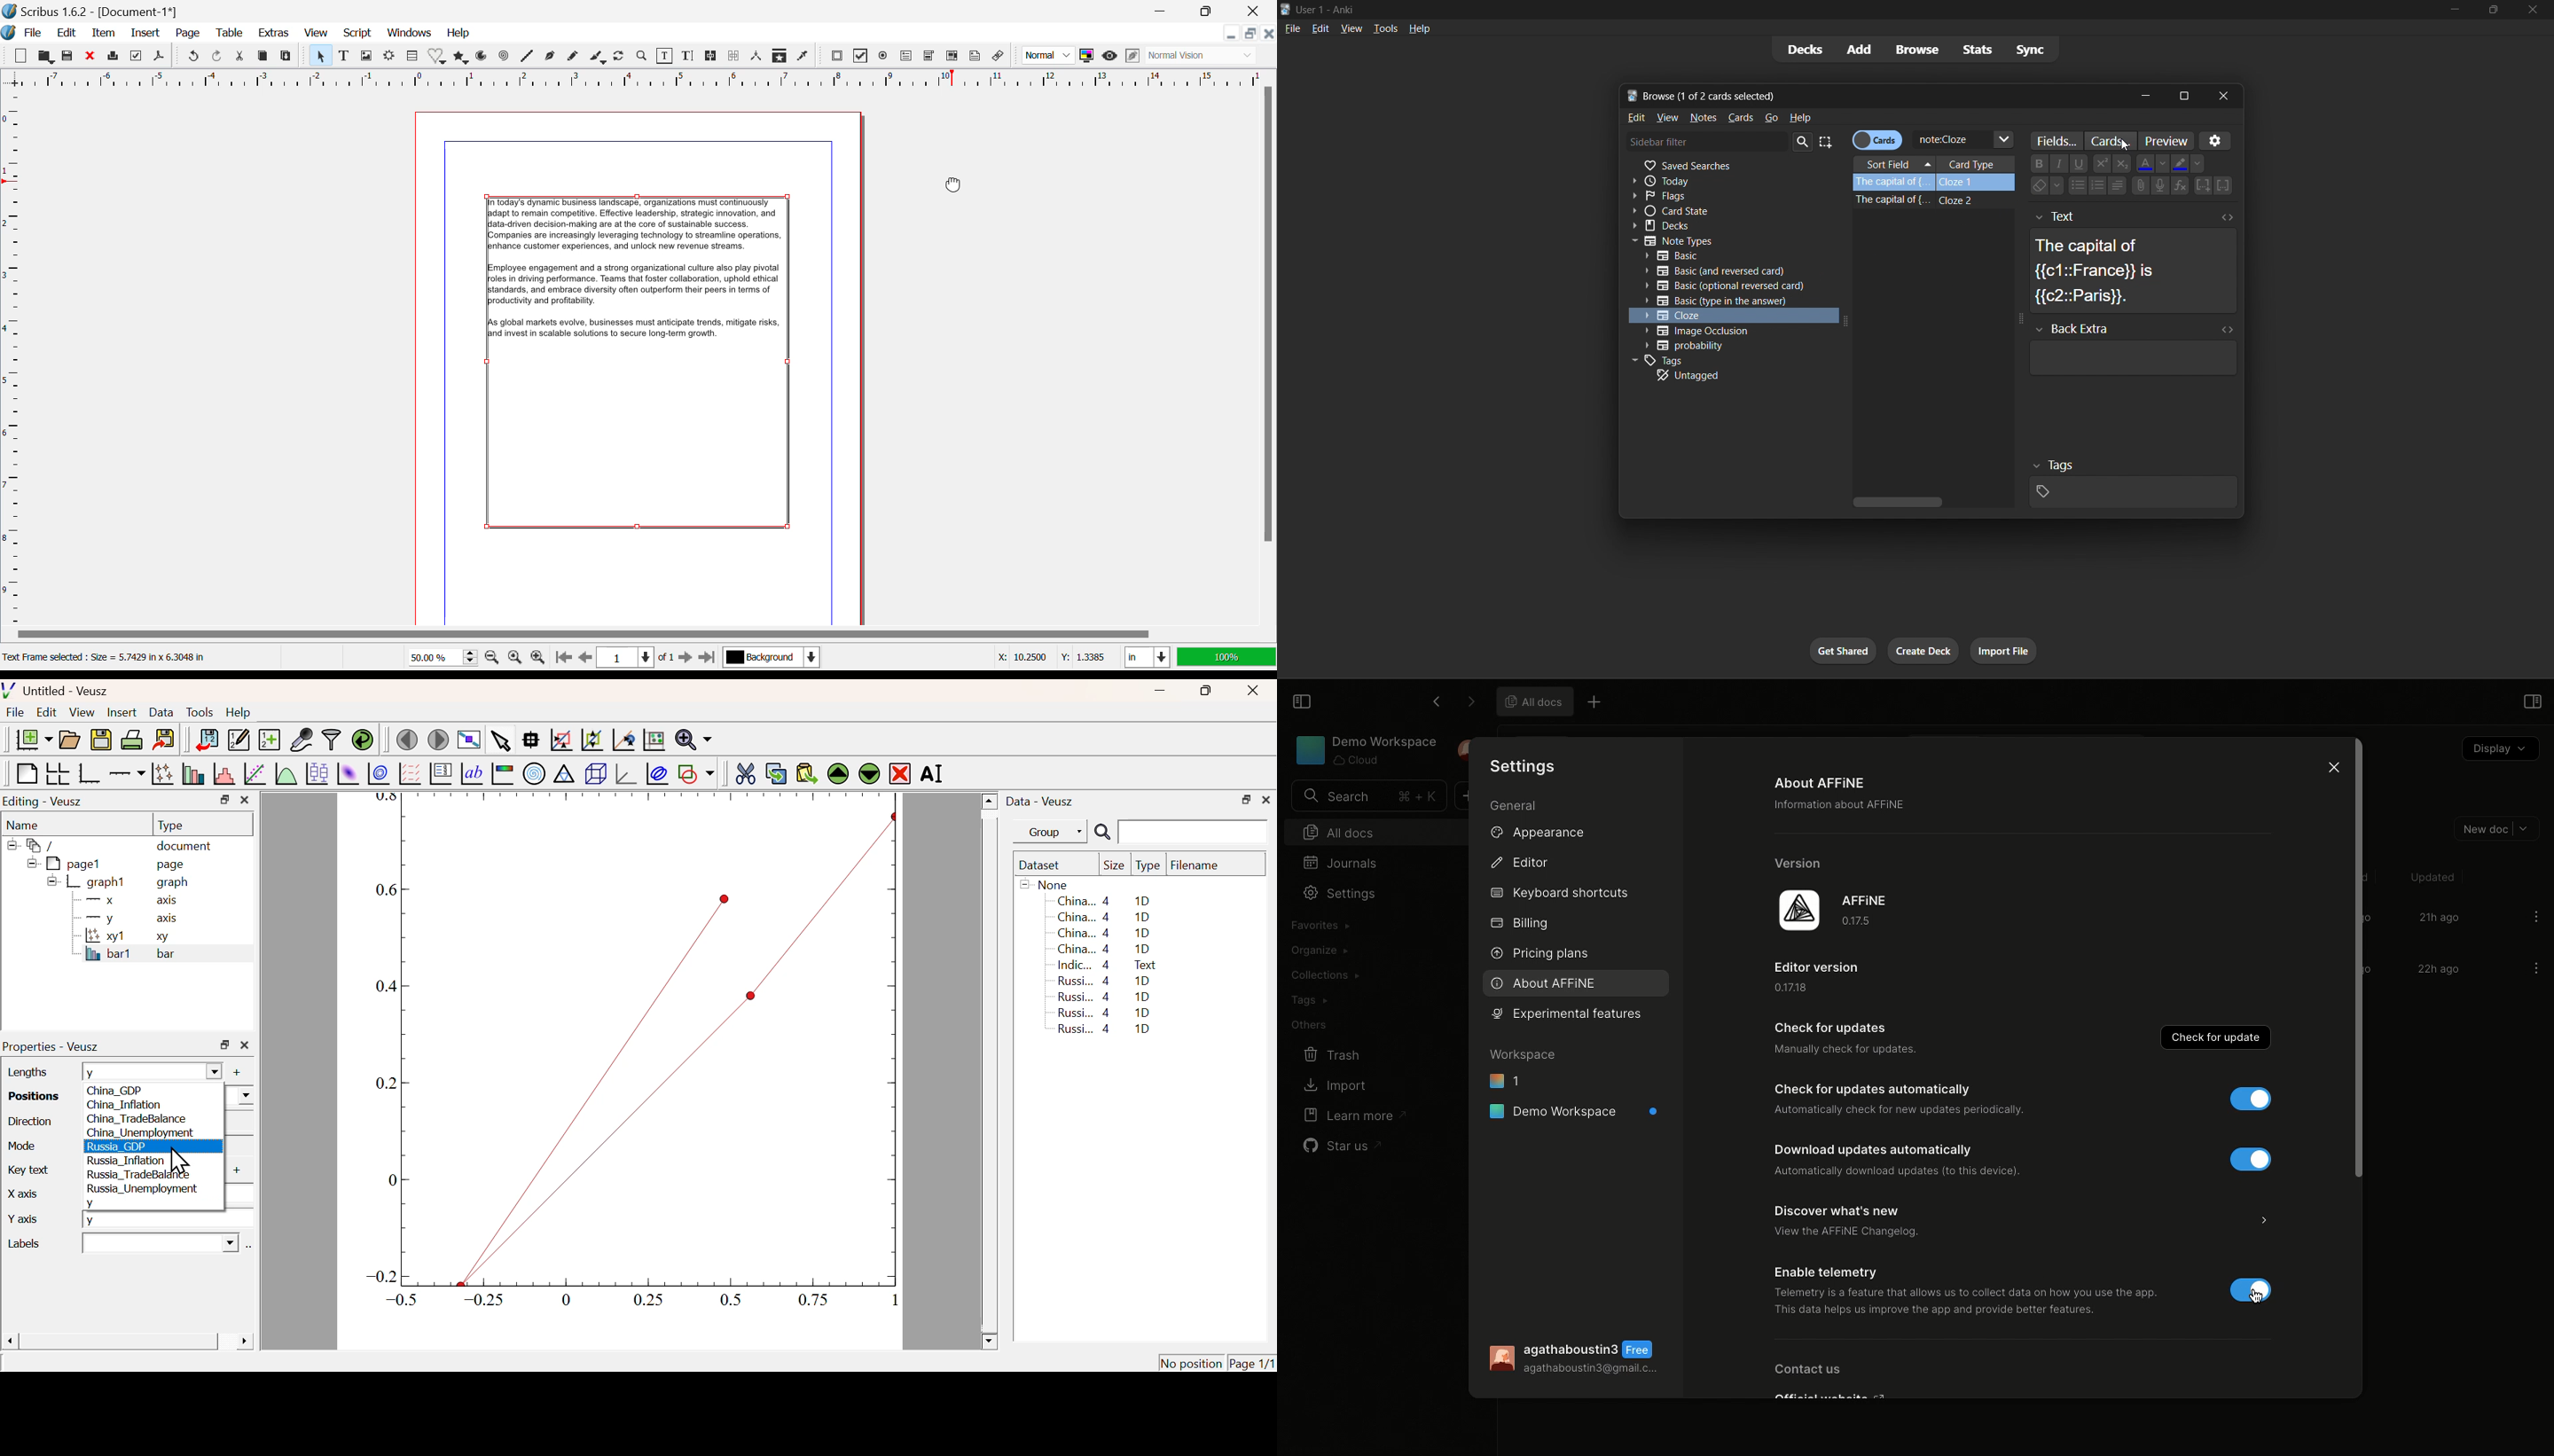  Describe the element at coordinates (25, 1169) in the screenshot. I see `Key Text` at that location.